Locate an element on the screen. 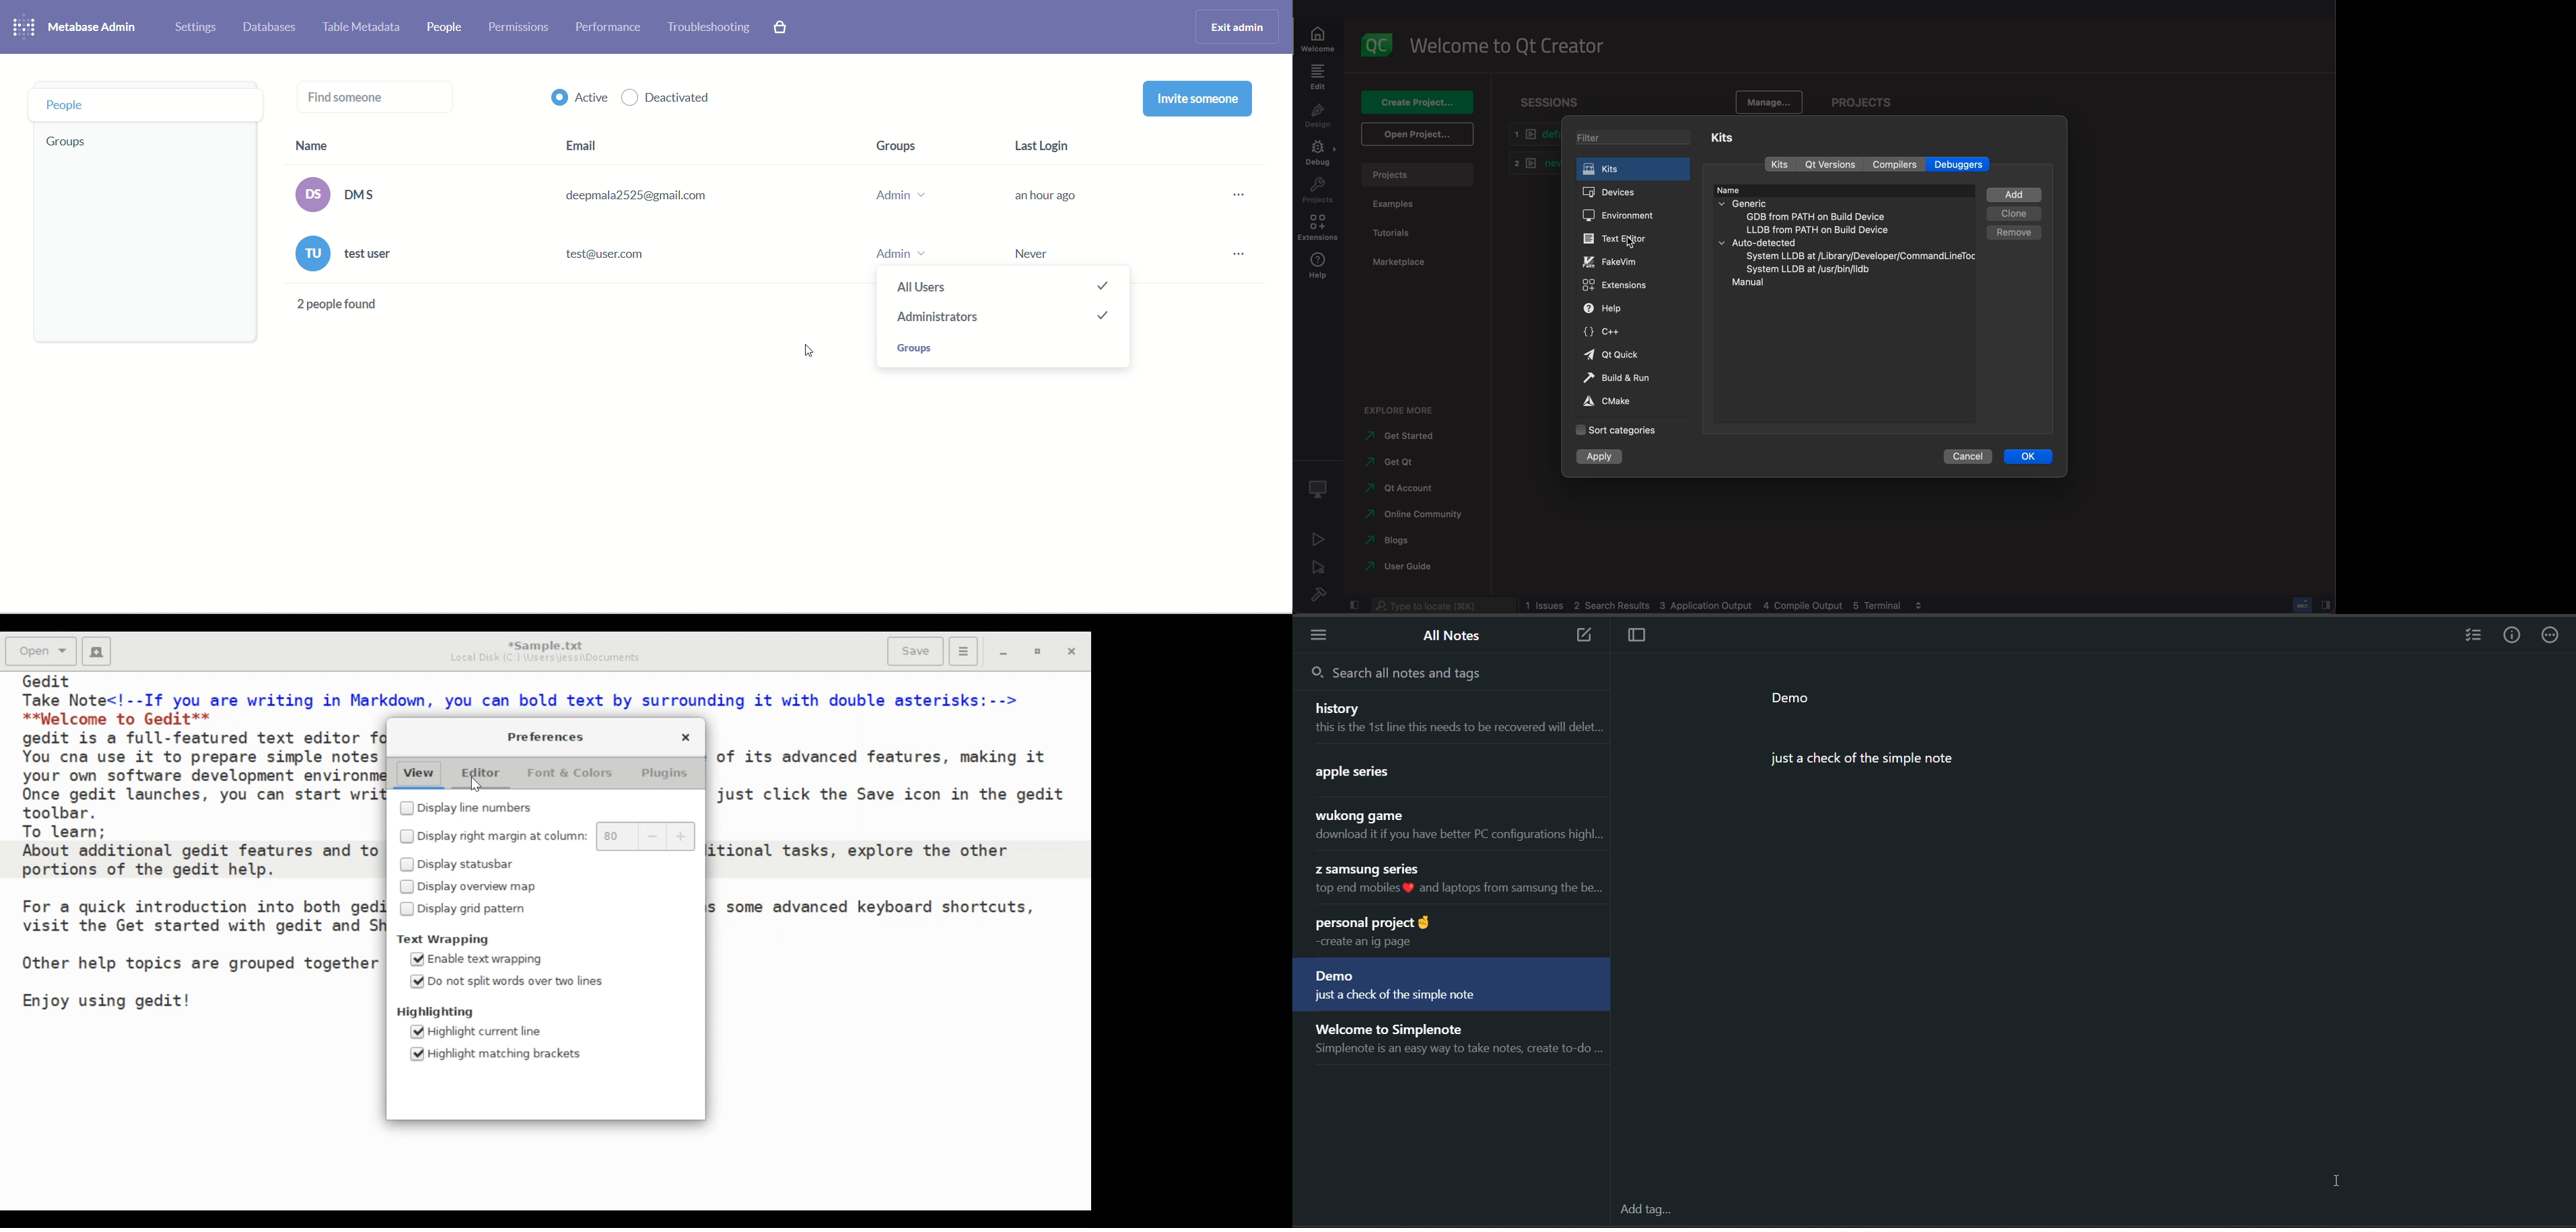  info is located at coordinates (2515, 635).